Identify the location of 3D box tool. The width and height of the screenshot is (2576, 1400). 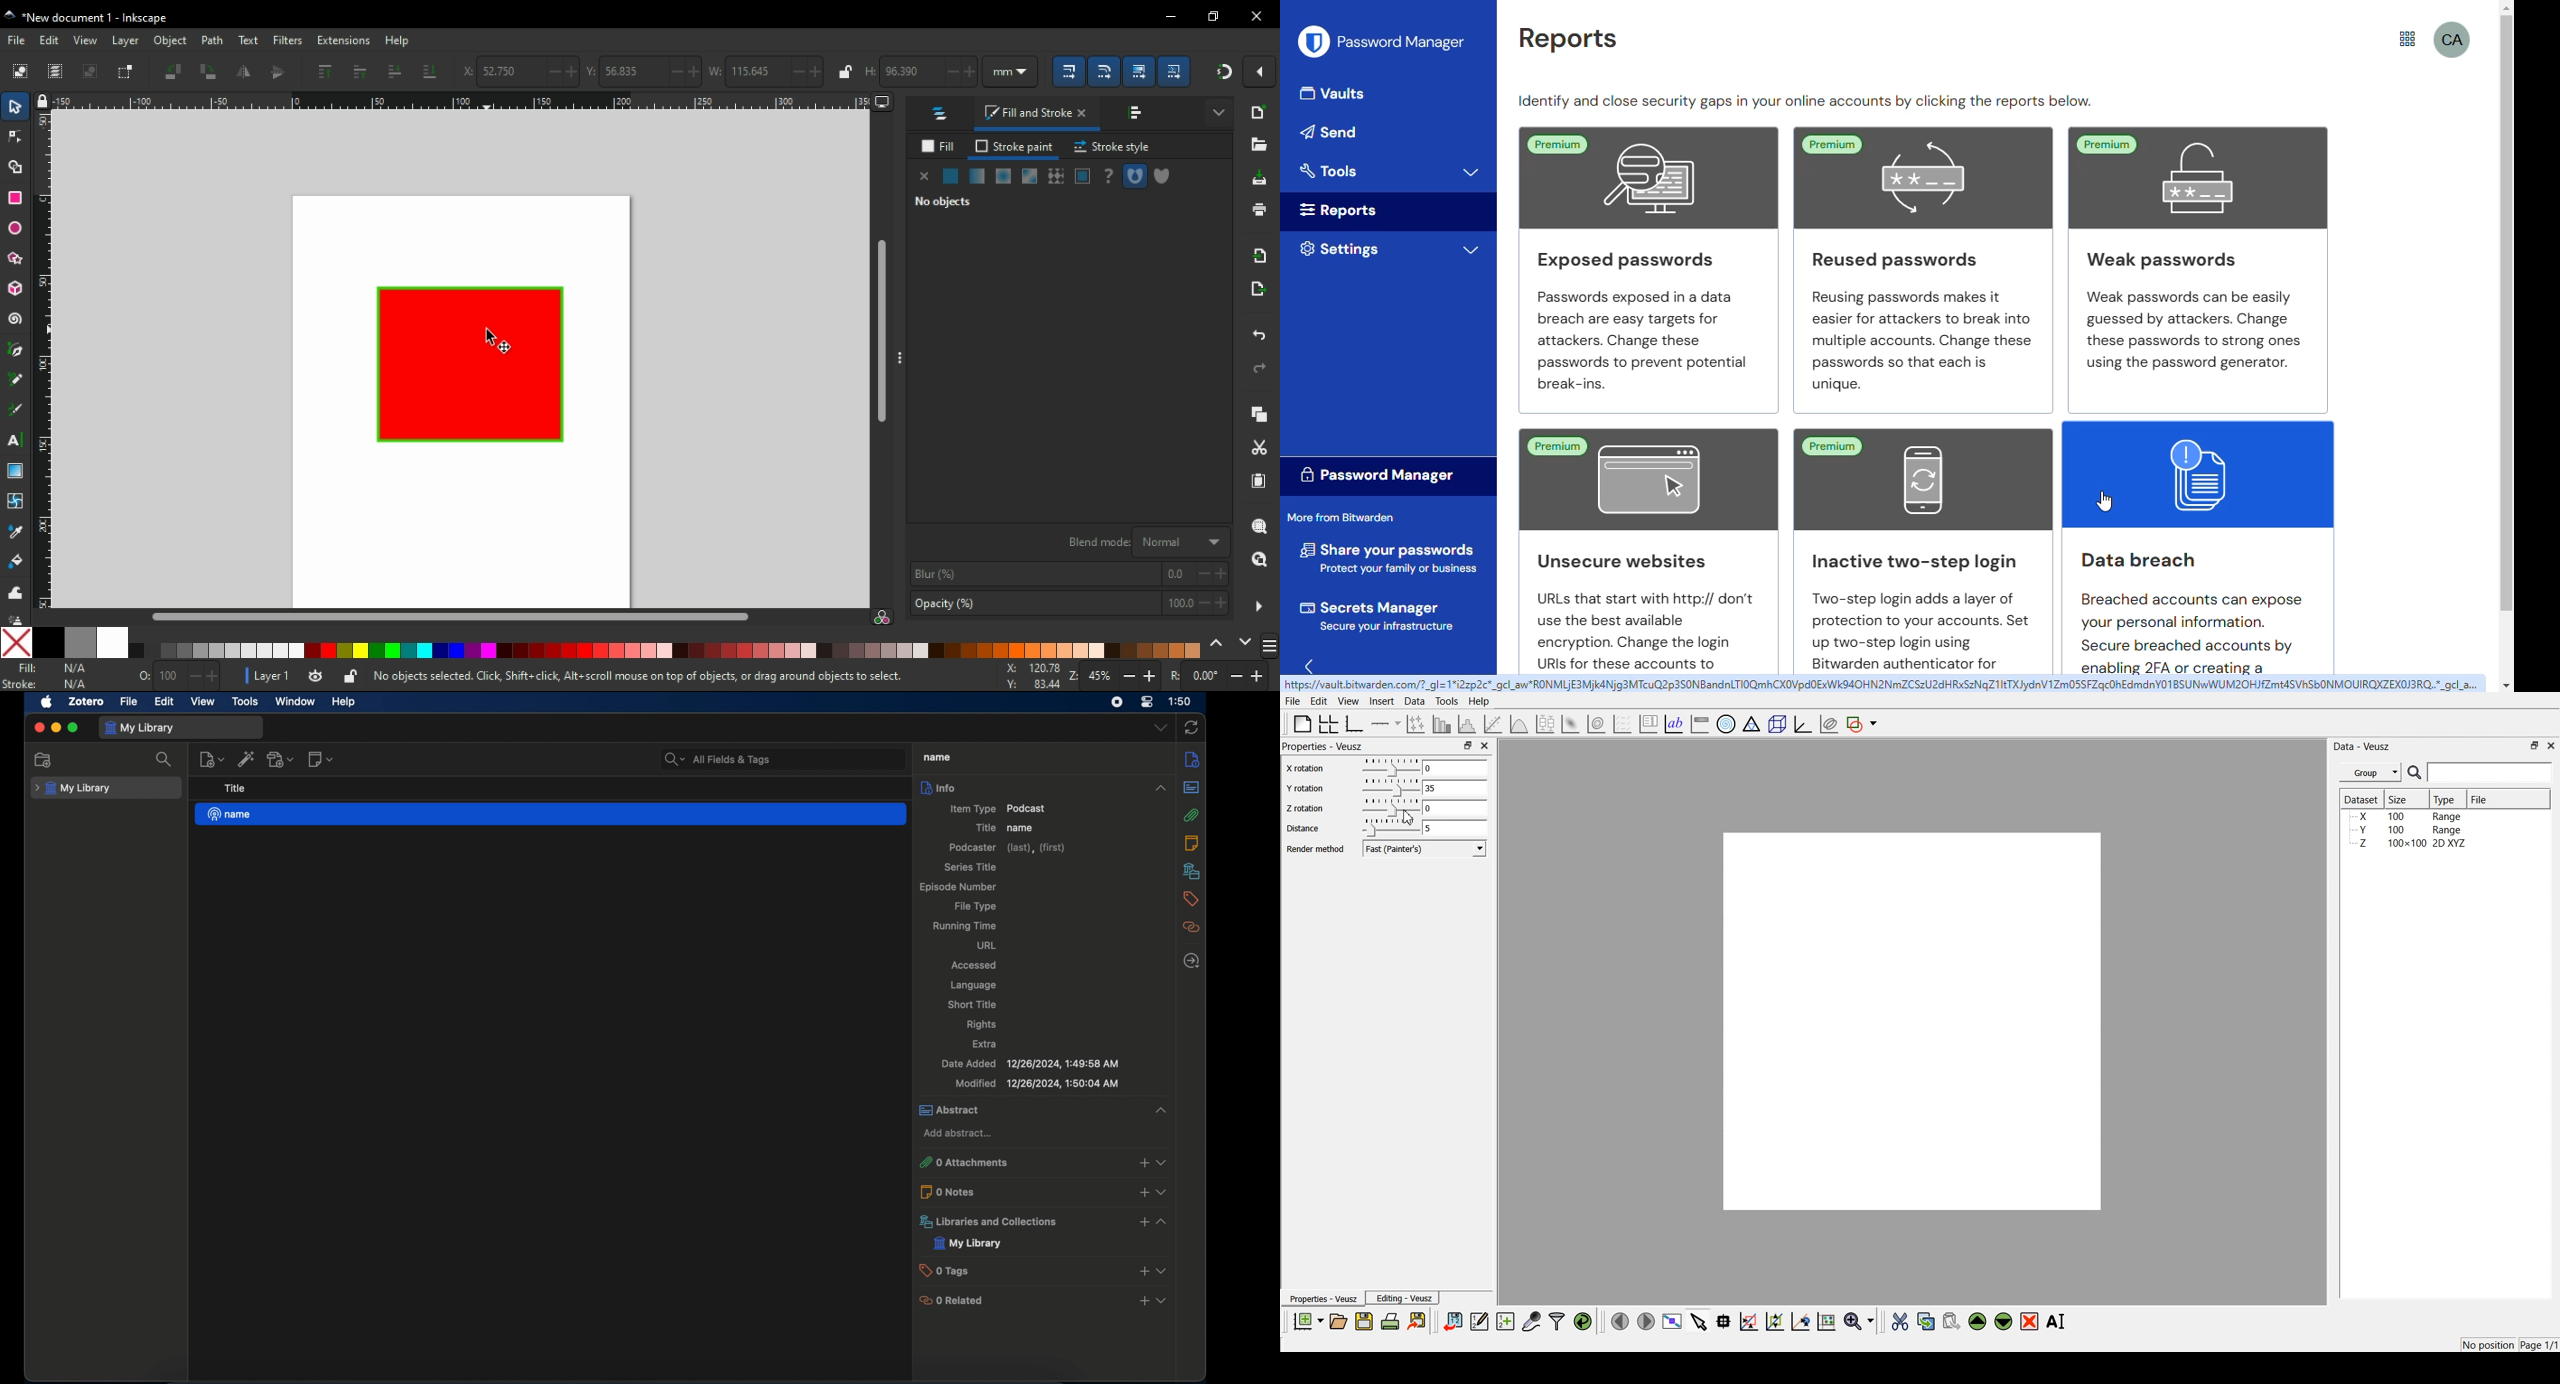
(16, 289).